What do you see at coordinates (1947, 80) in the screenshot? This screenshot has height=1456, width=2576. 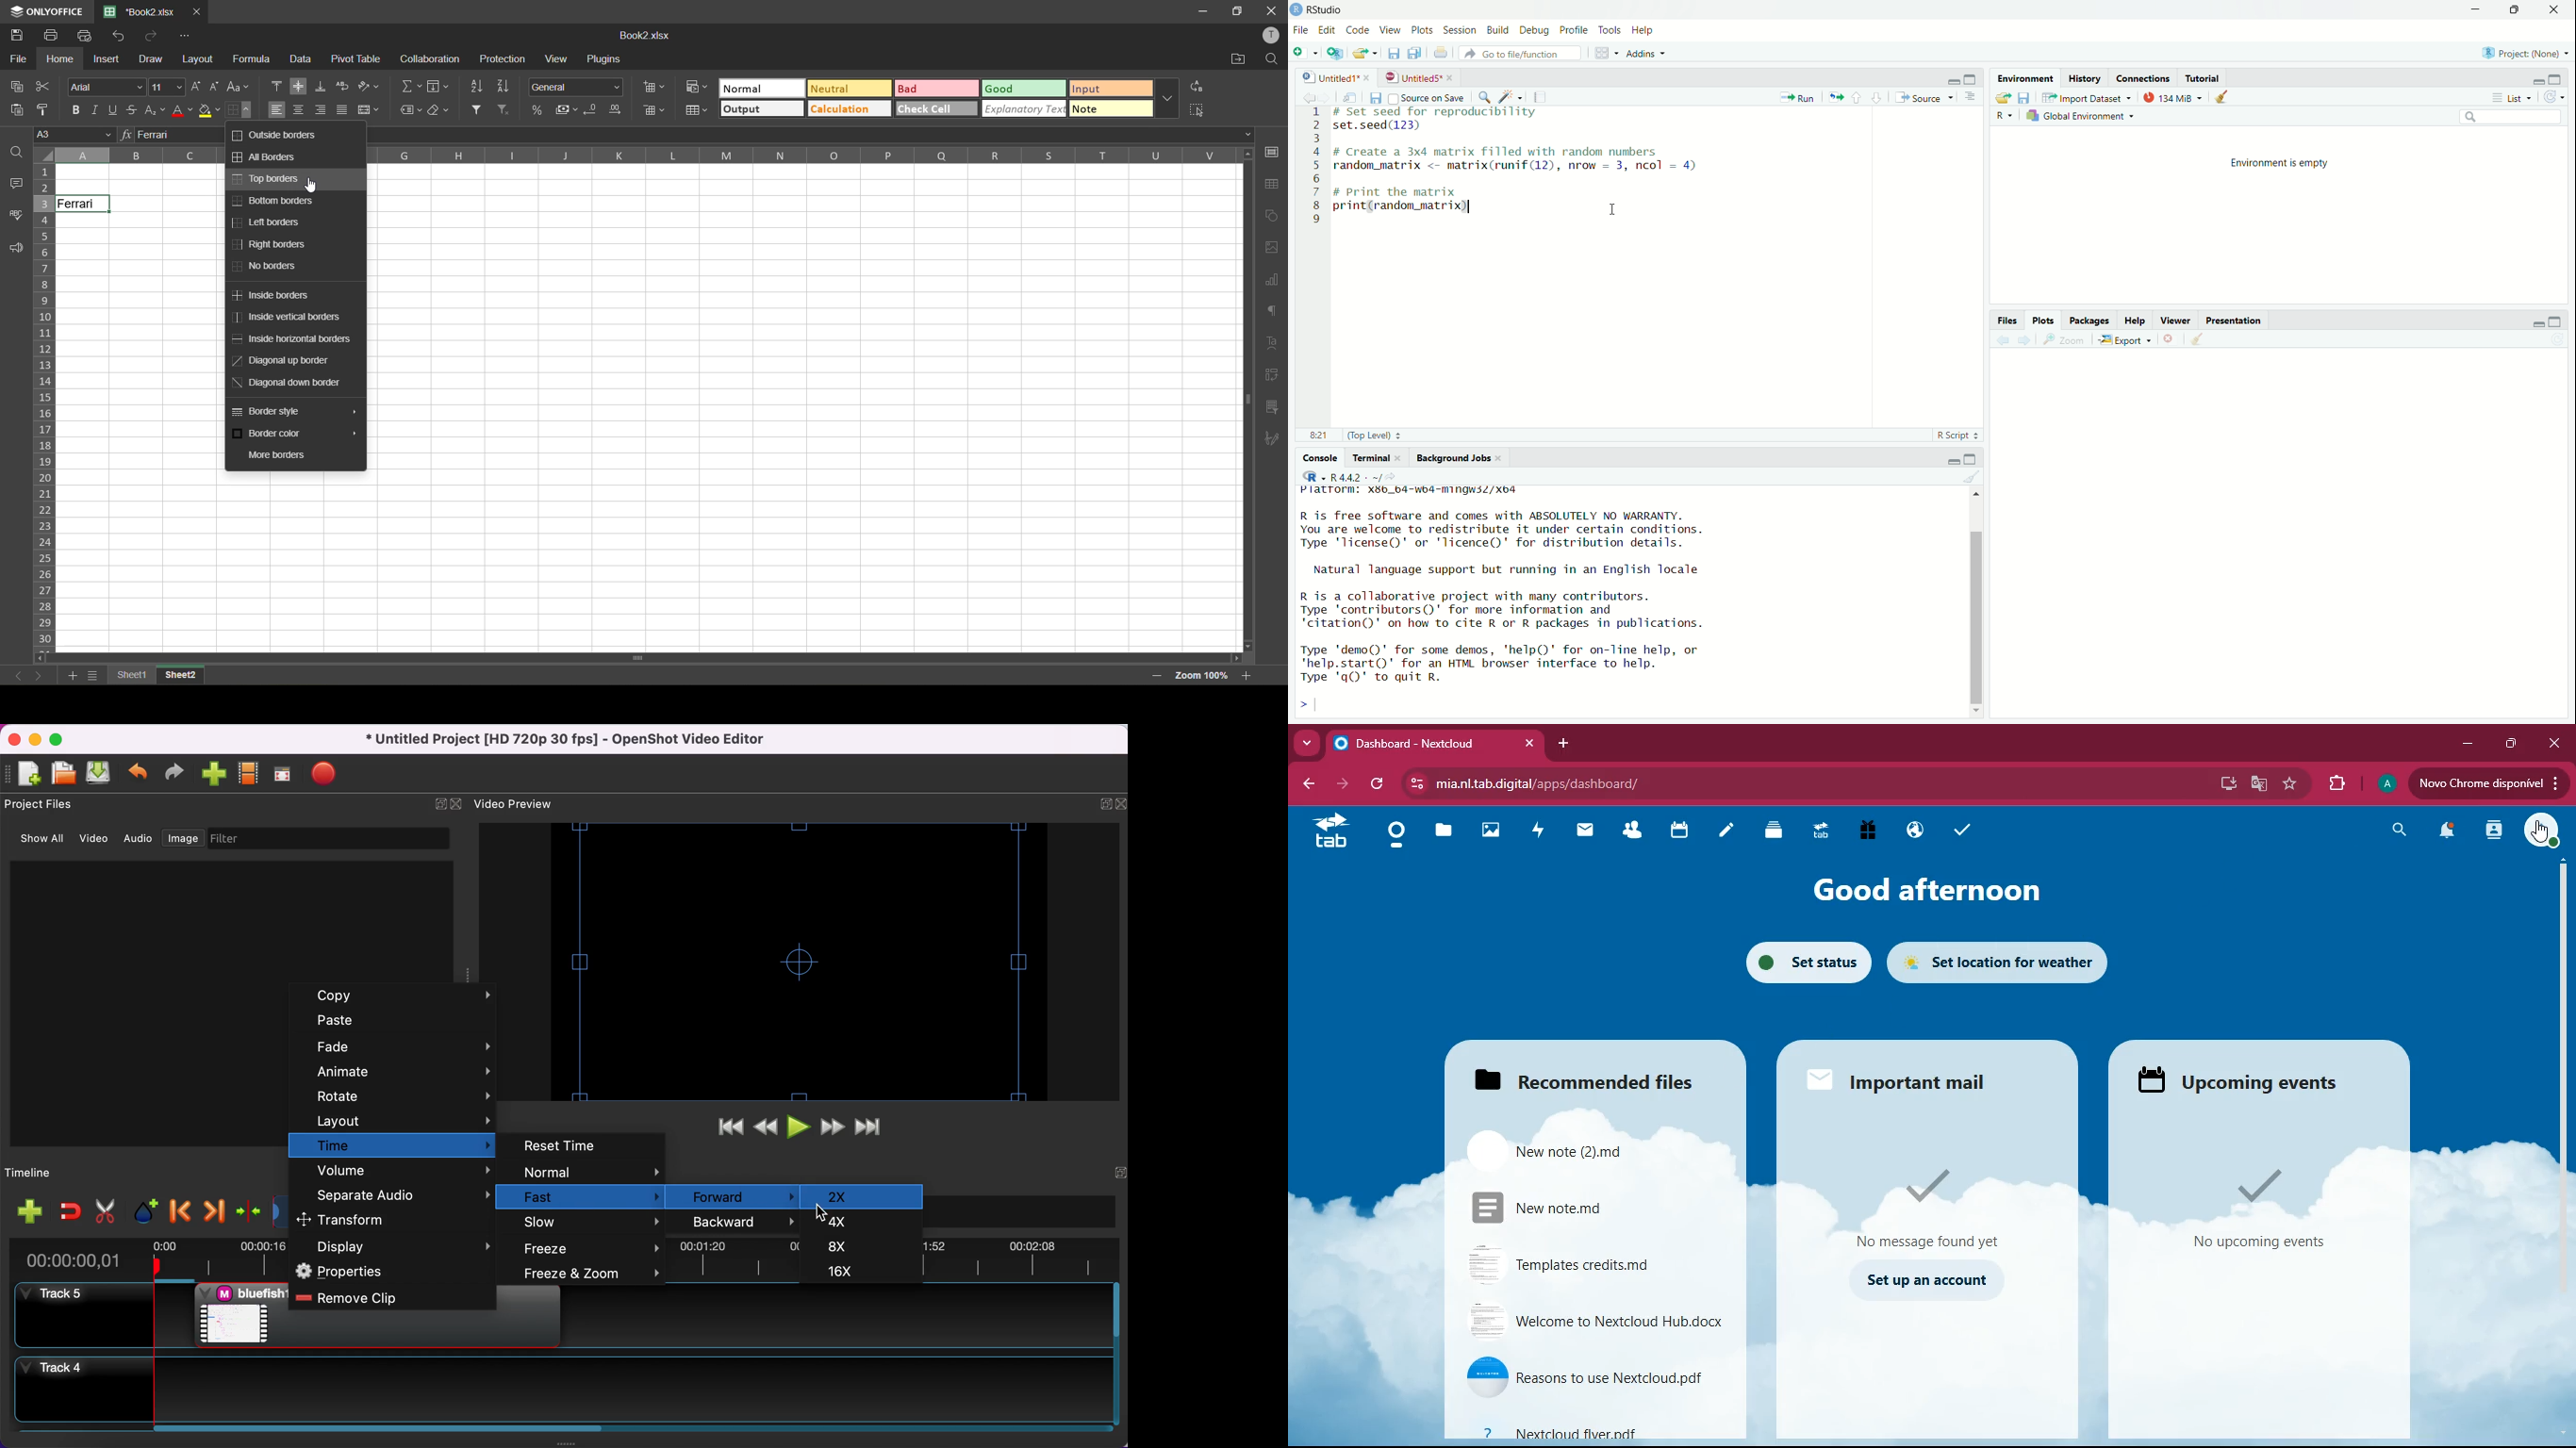 I see `minimise` at bounding box center [1947, 80].